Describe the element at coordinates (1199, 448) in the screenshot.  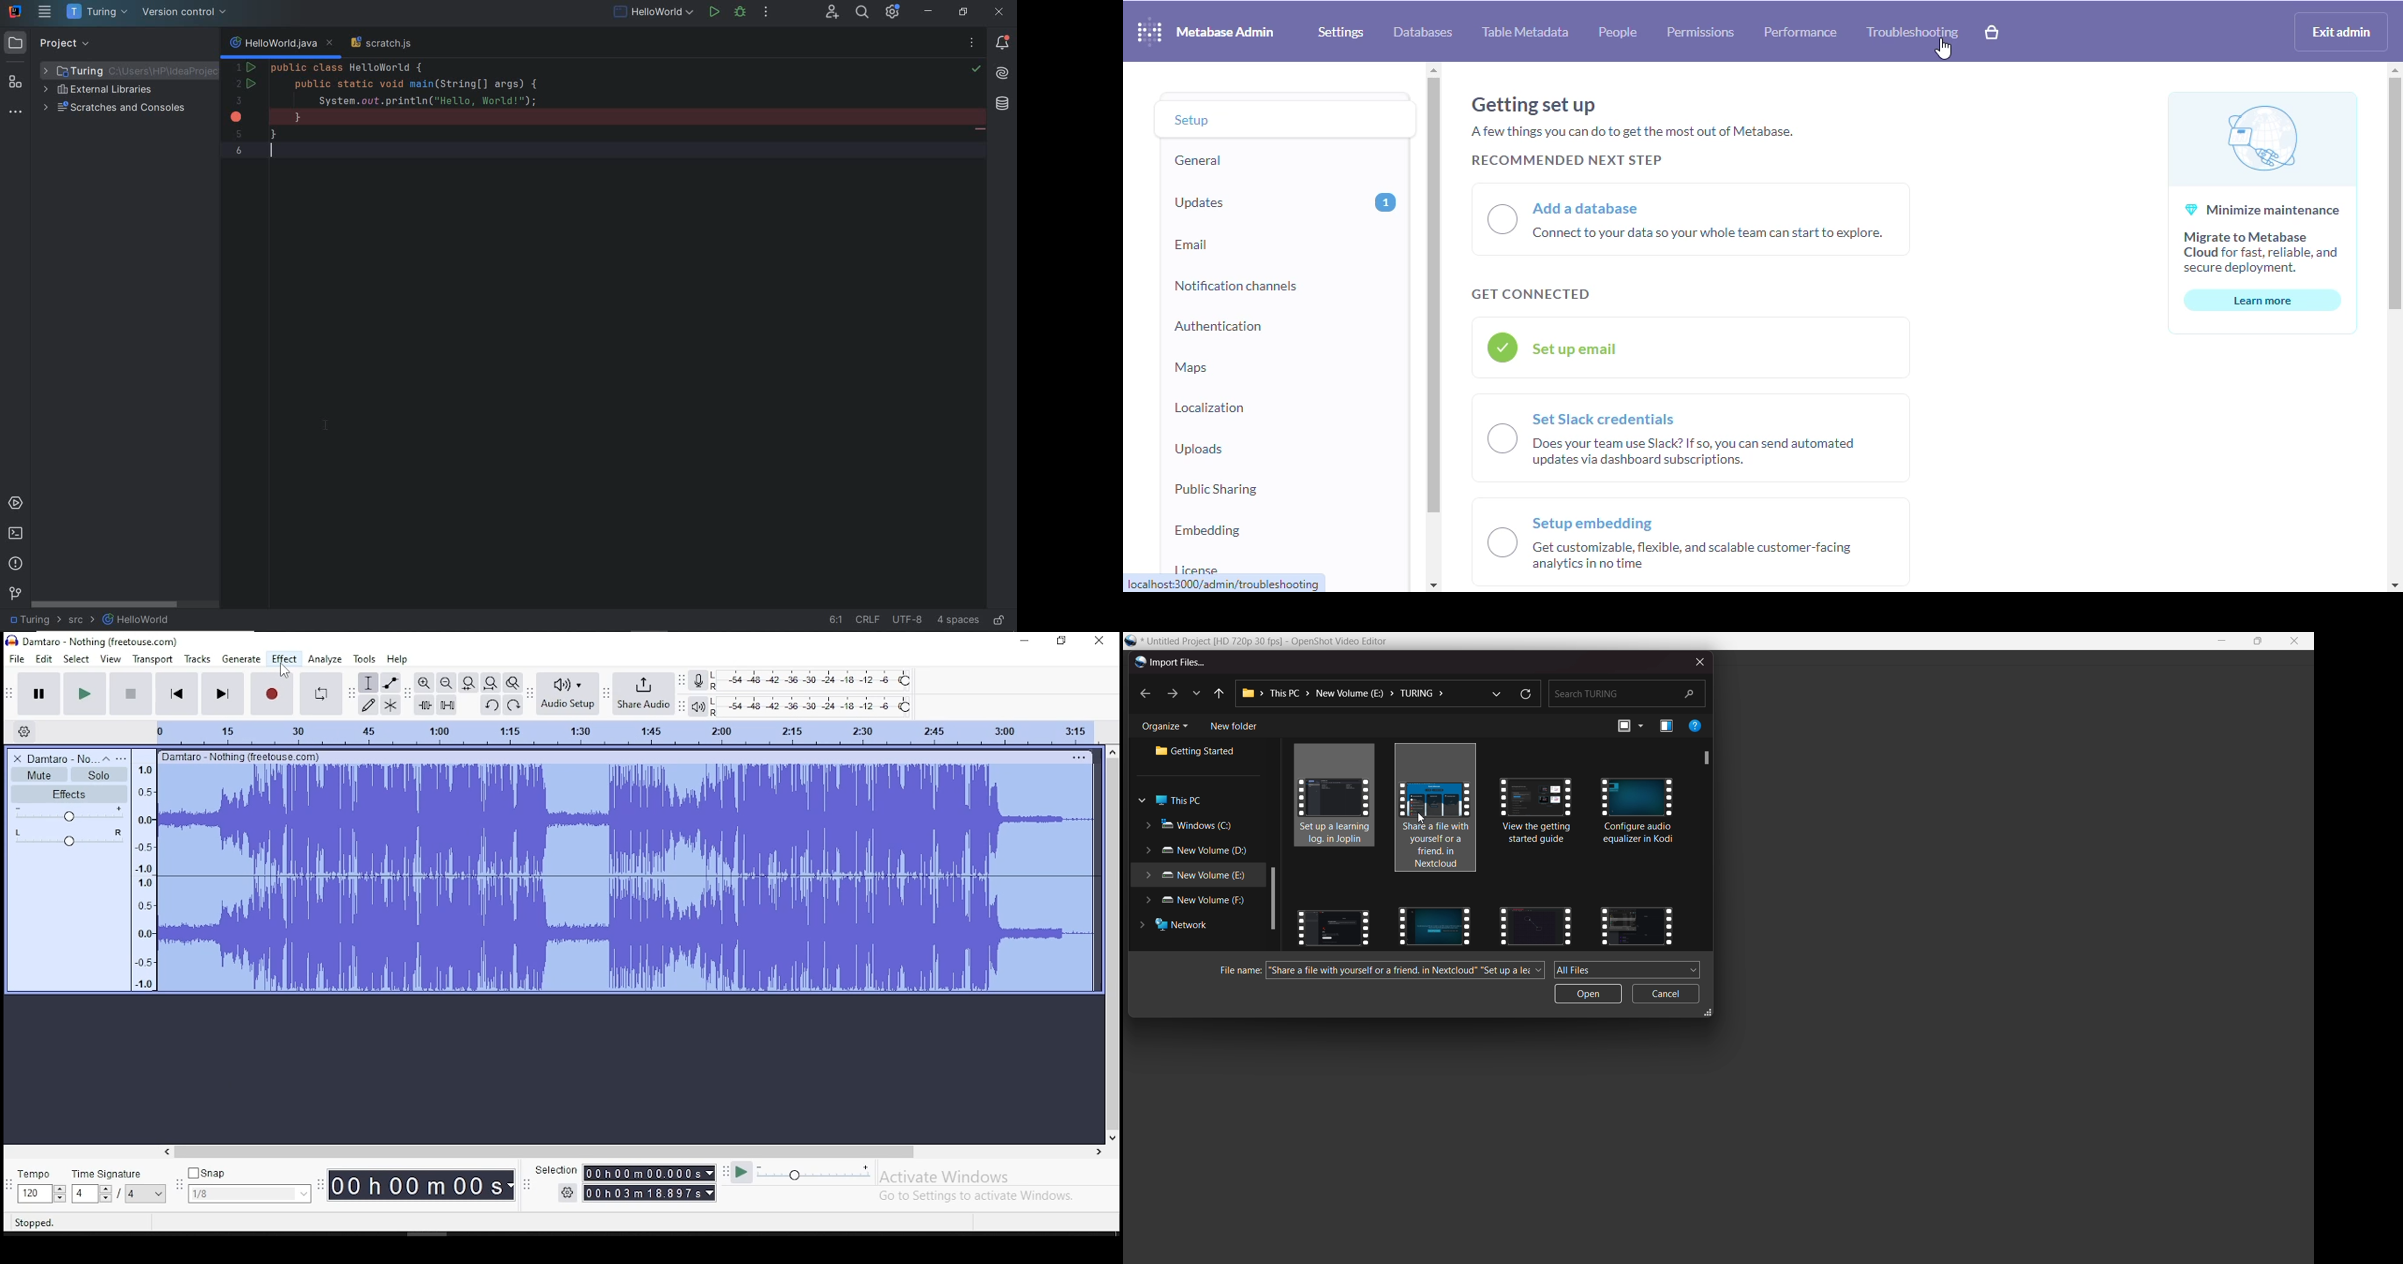
I see `uploads` at that location.